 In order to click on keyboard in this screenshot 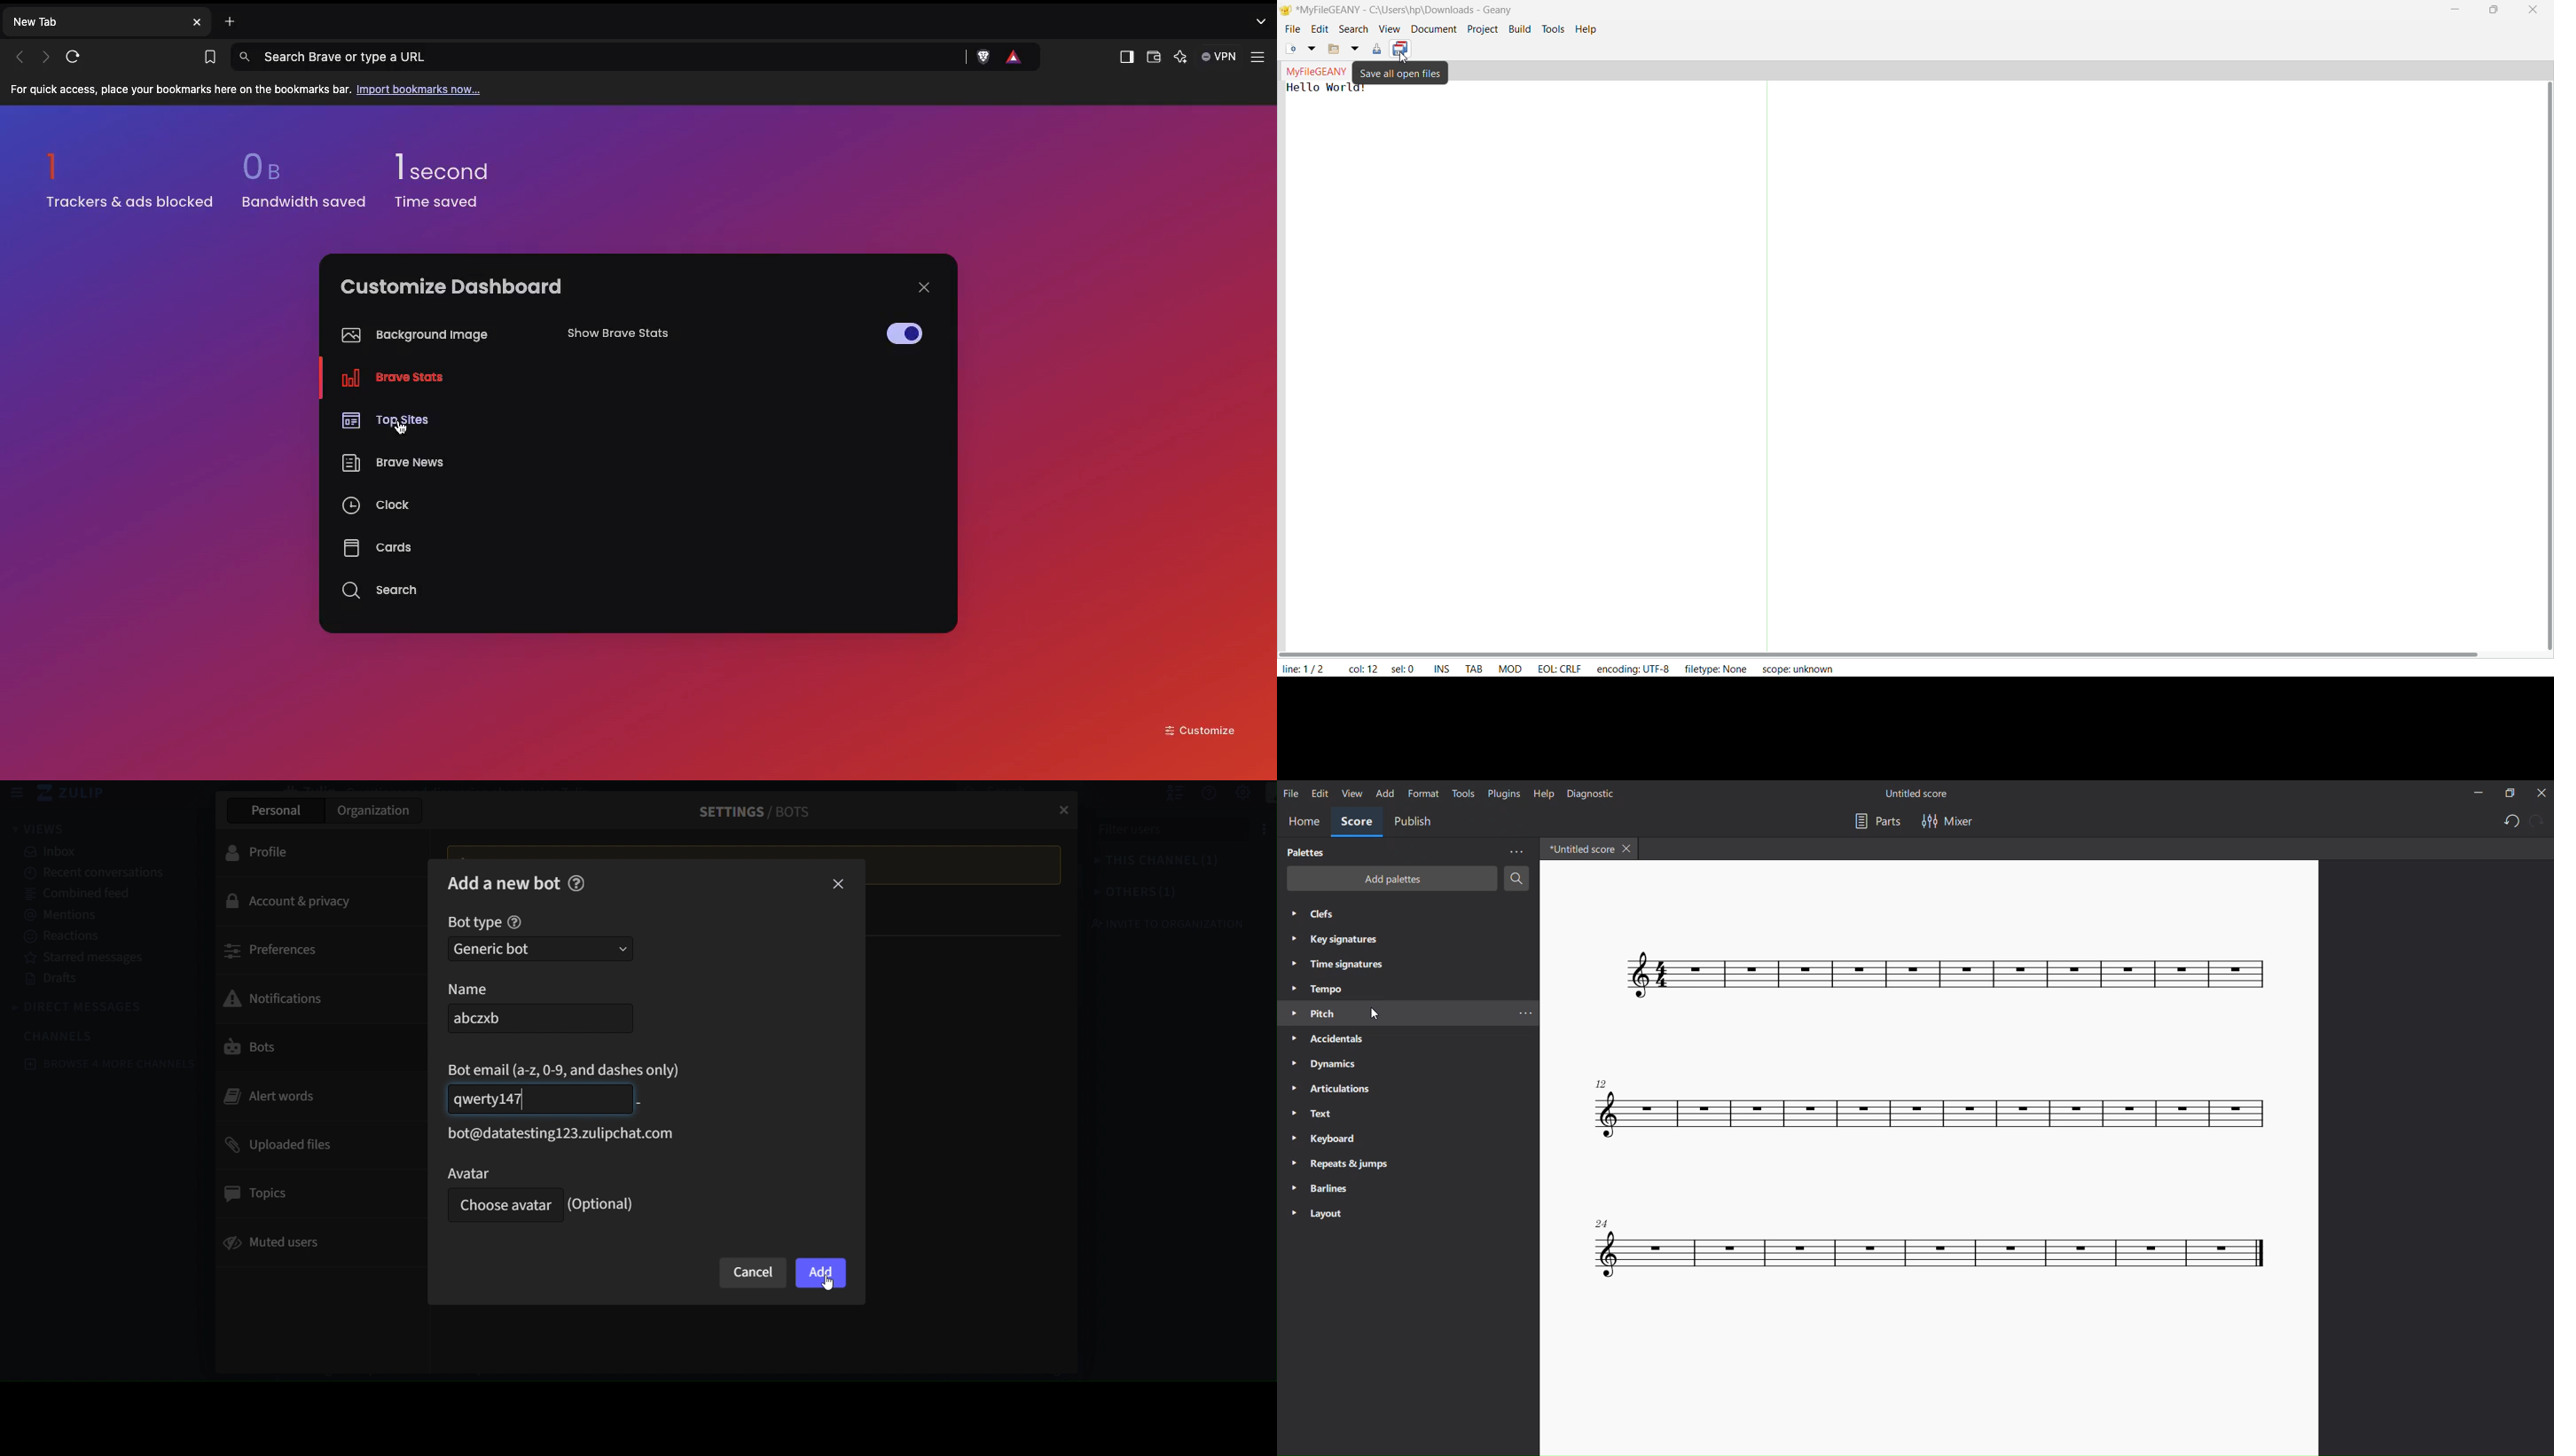, I will do `click(1328, 1139)`.